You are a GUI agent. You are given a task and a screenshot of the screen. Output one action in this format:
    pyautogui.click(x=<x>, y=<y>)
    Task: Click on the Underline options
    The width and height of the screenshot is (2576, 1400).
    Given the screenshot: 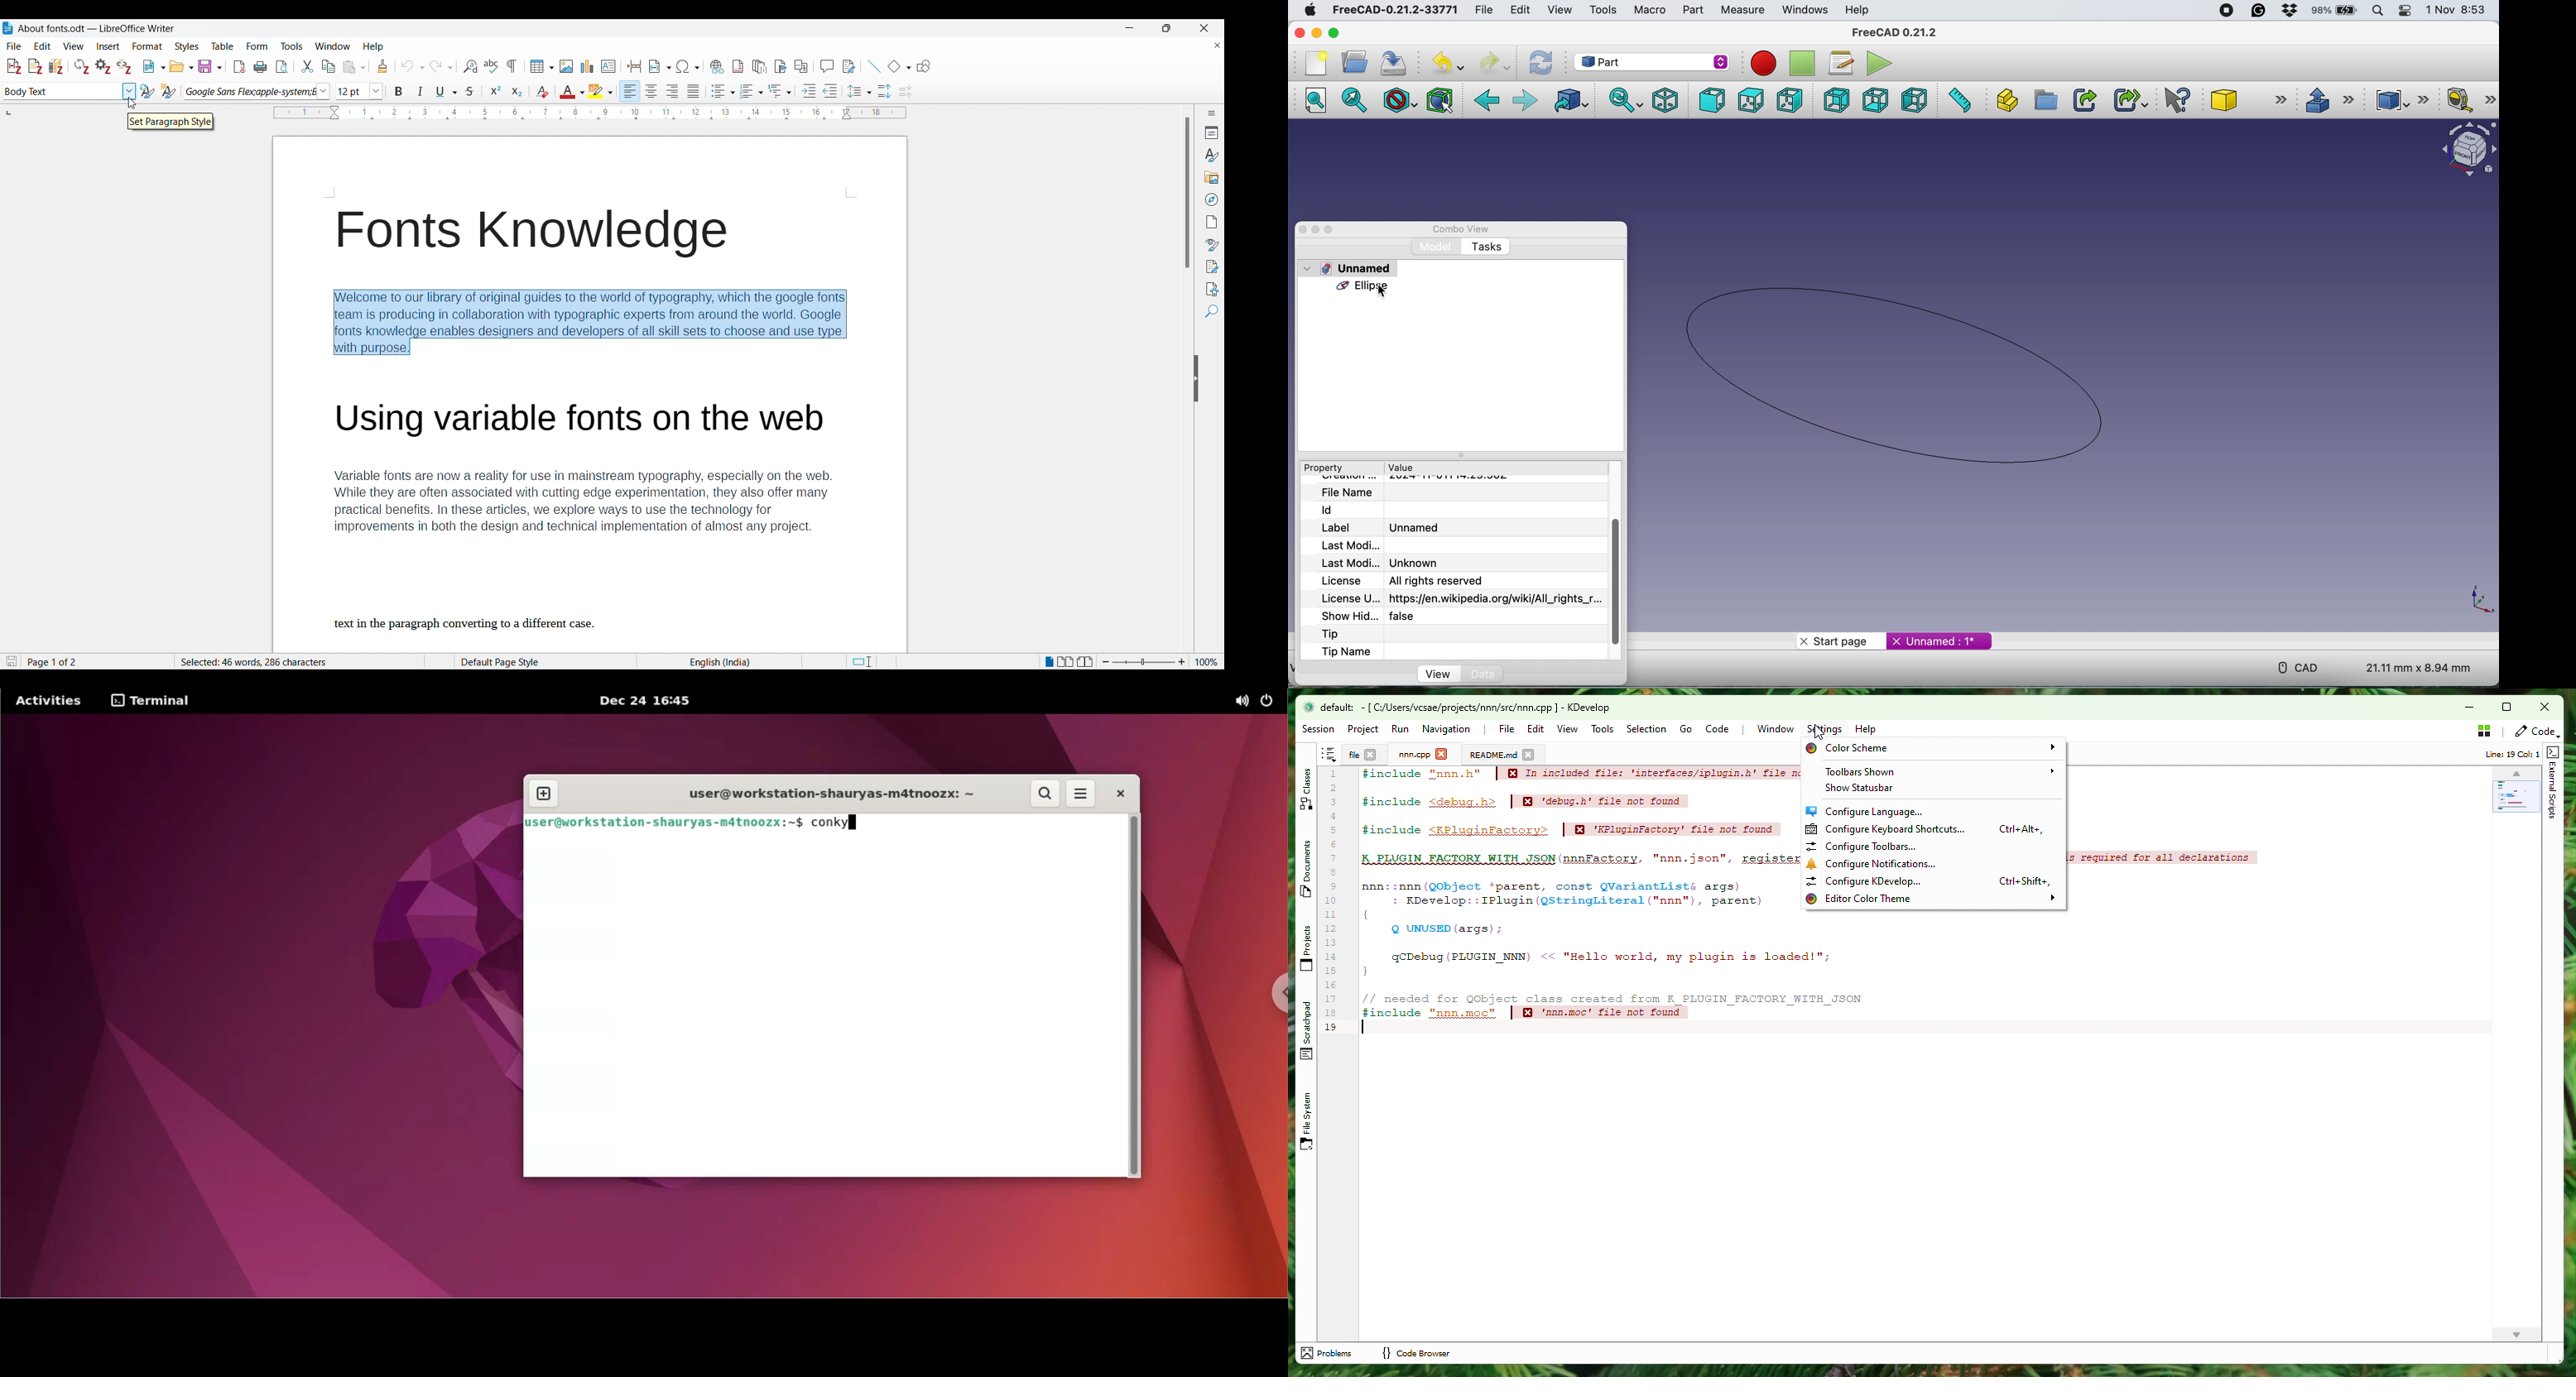 What is the action you would take?
    pyautogui.click(x=446, y=92)
    